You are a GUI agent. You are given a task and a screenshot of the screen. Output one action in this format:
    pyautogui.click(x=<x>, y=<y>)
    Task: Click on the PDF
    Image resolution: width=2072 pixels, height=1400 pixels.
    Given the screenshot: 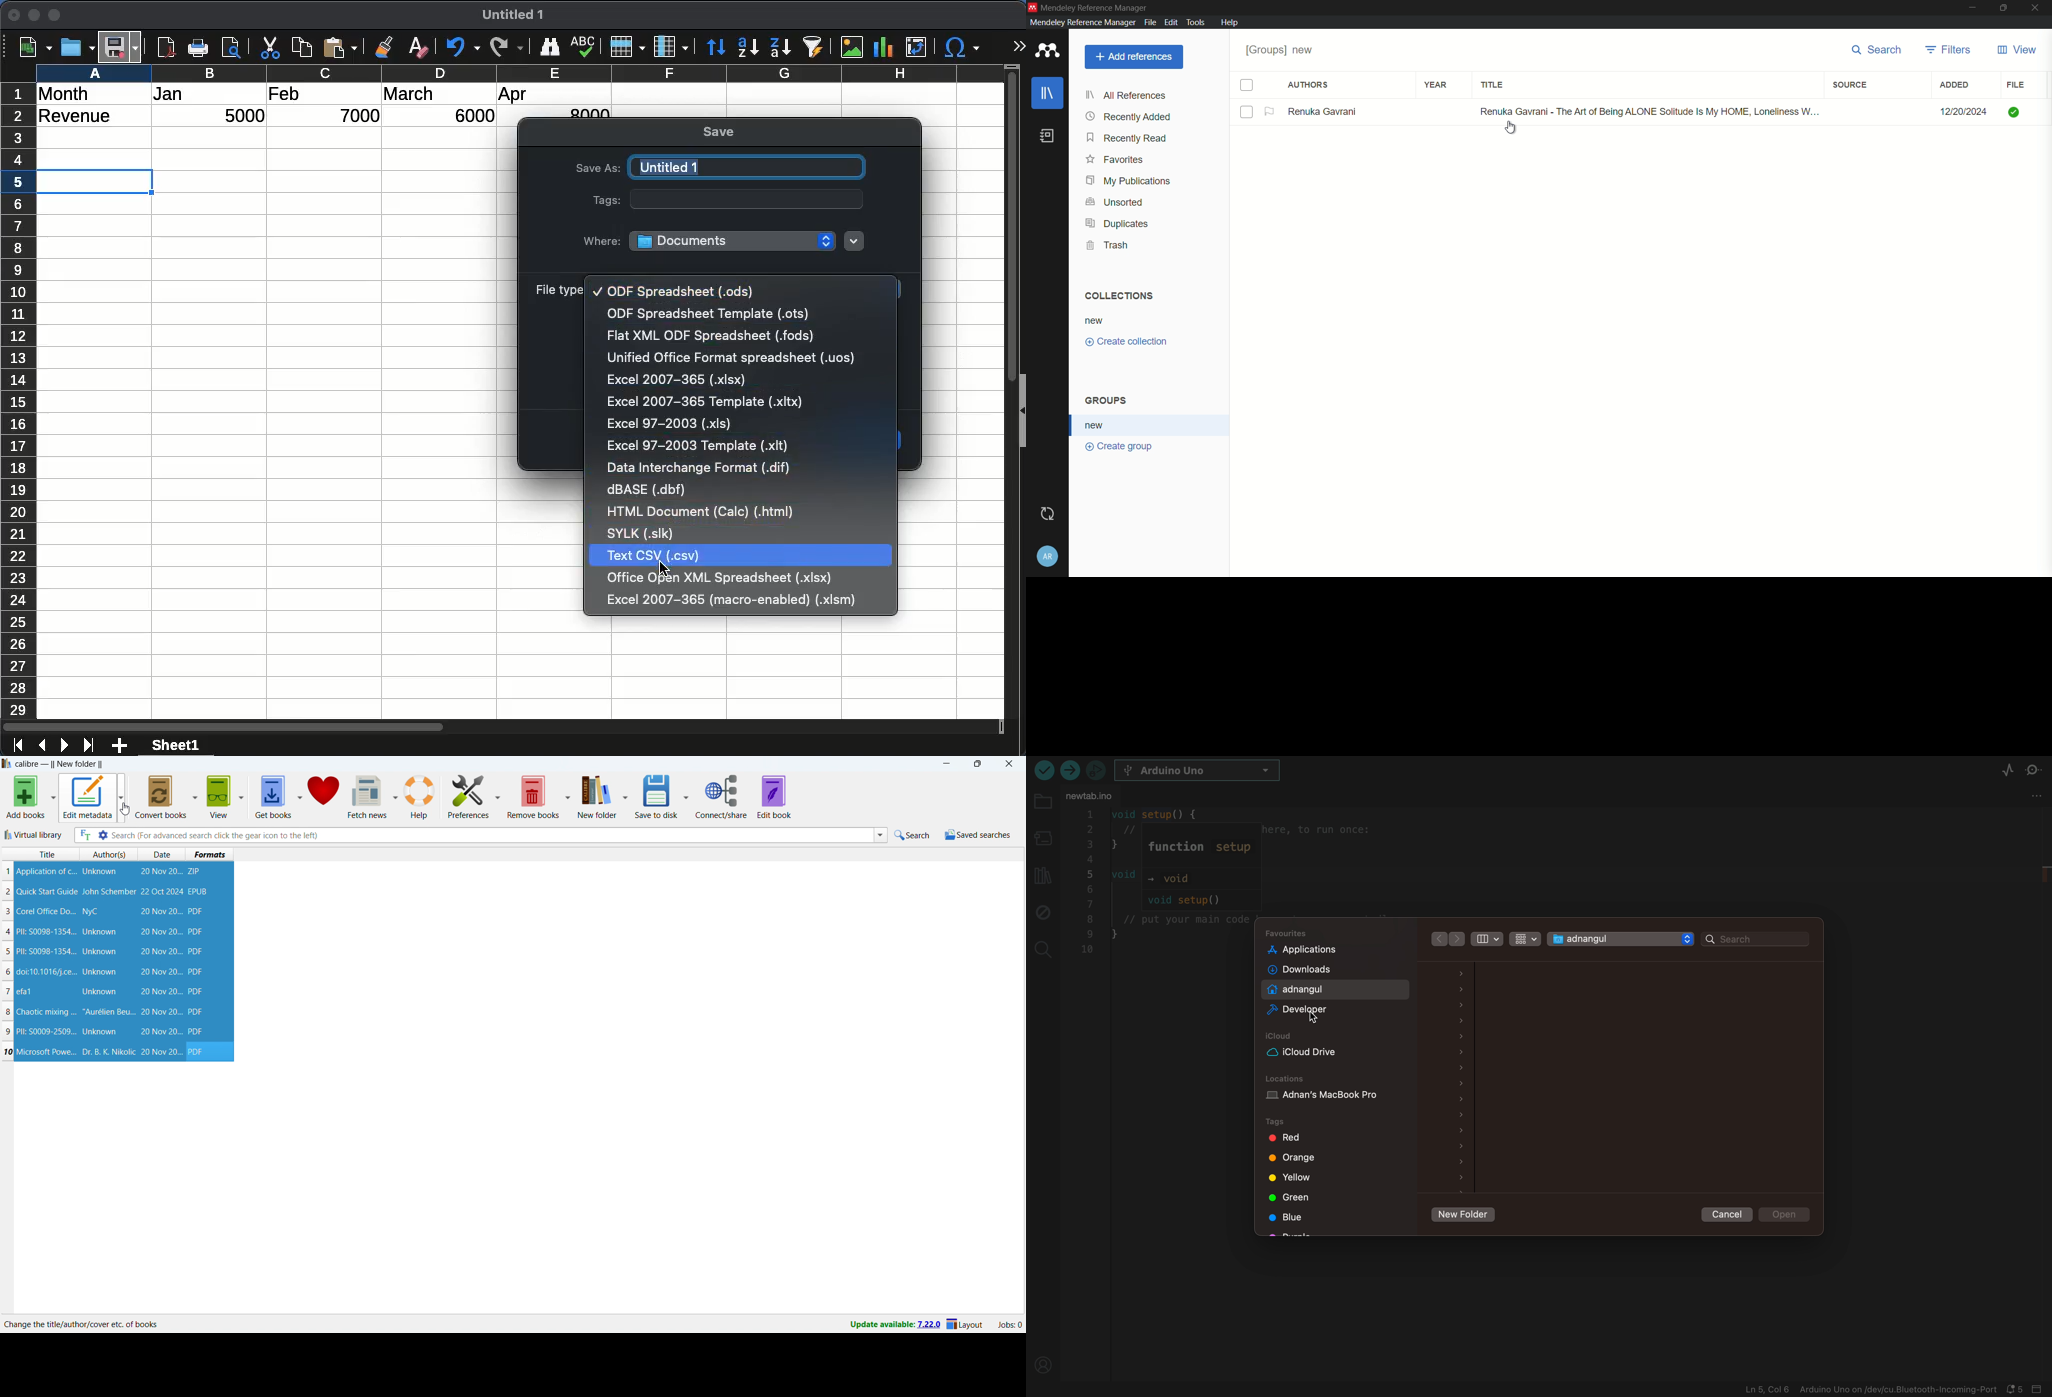 What is the action you would take?
    pyautogui.click(x=199, y=1052)
    